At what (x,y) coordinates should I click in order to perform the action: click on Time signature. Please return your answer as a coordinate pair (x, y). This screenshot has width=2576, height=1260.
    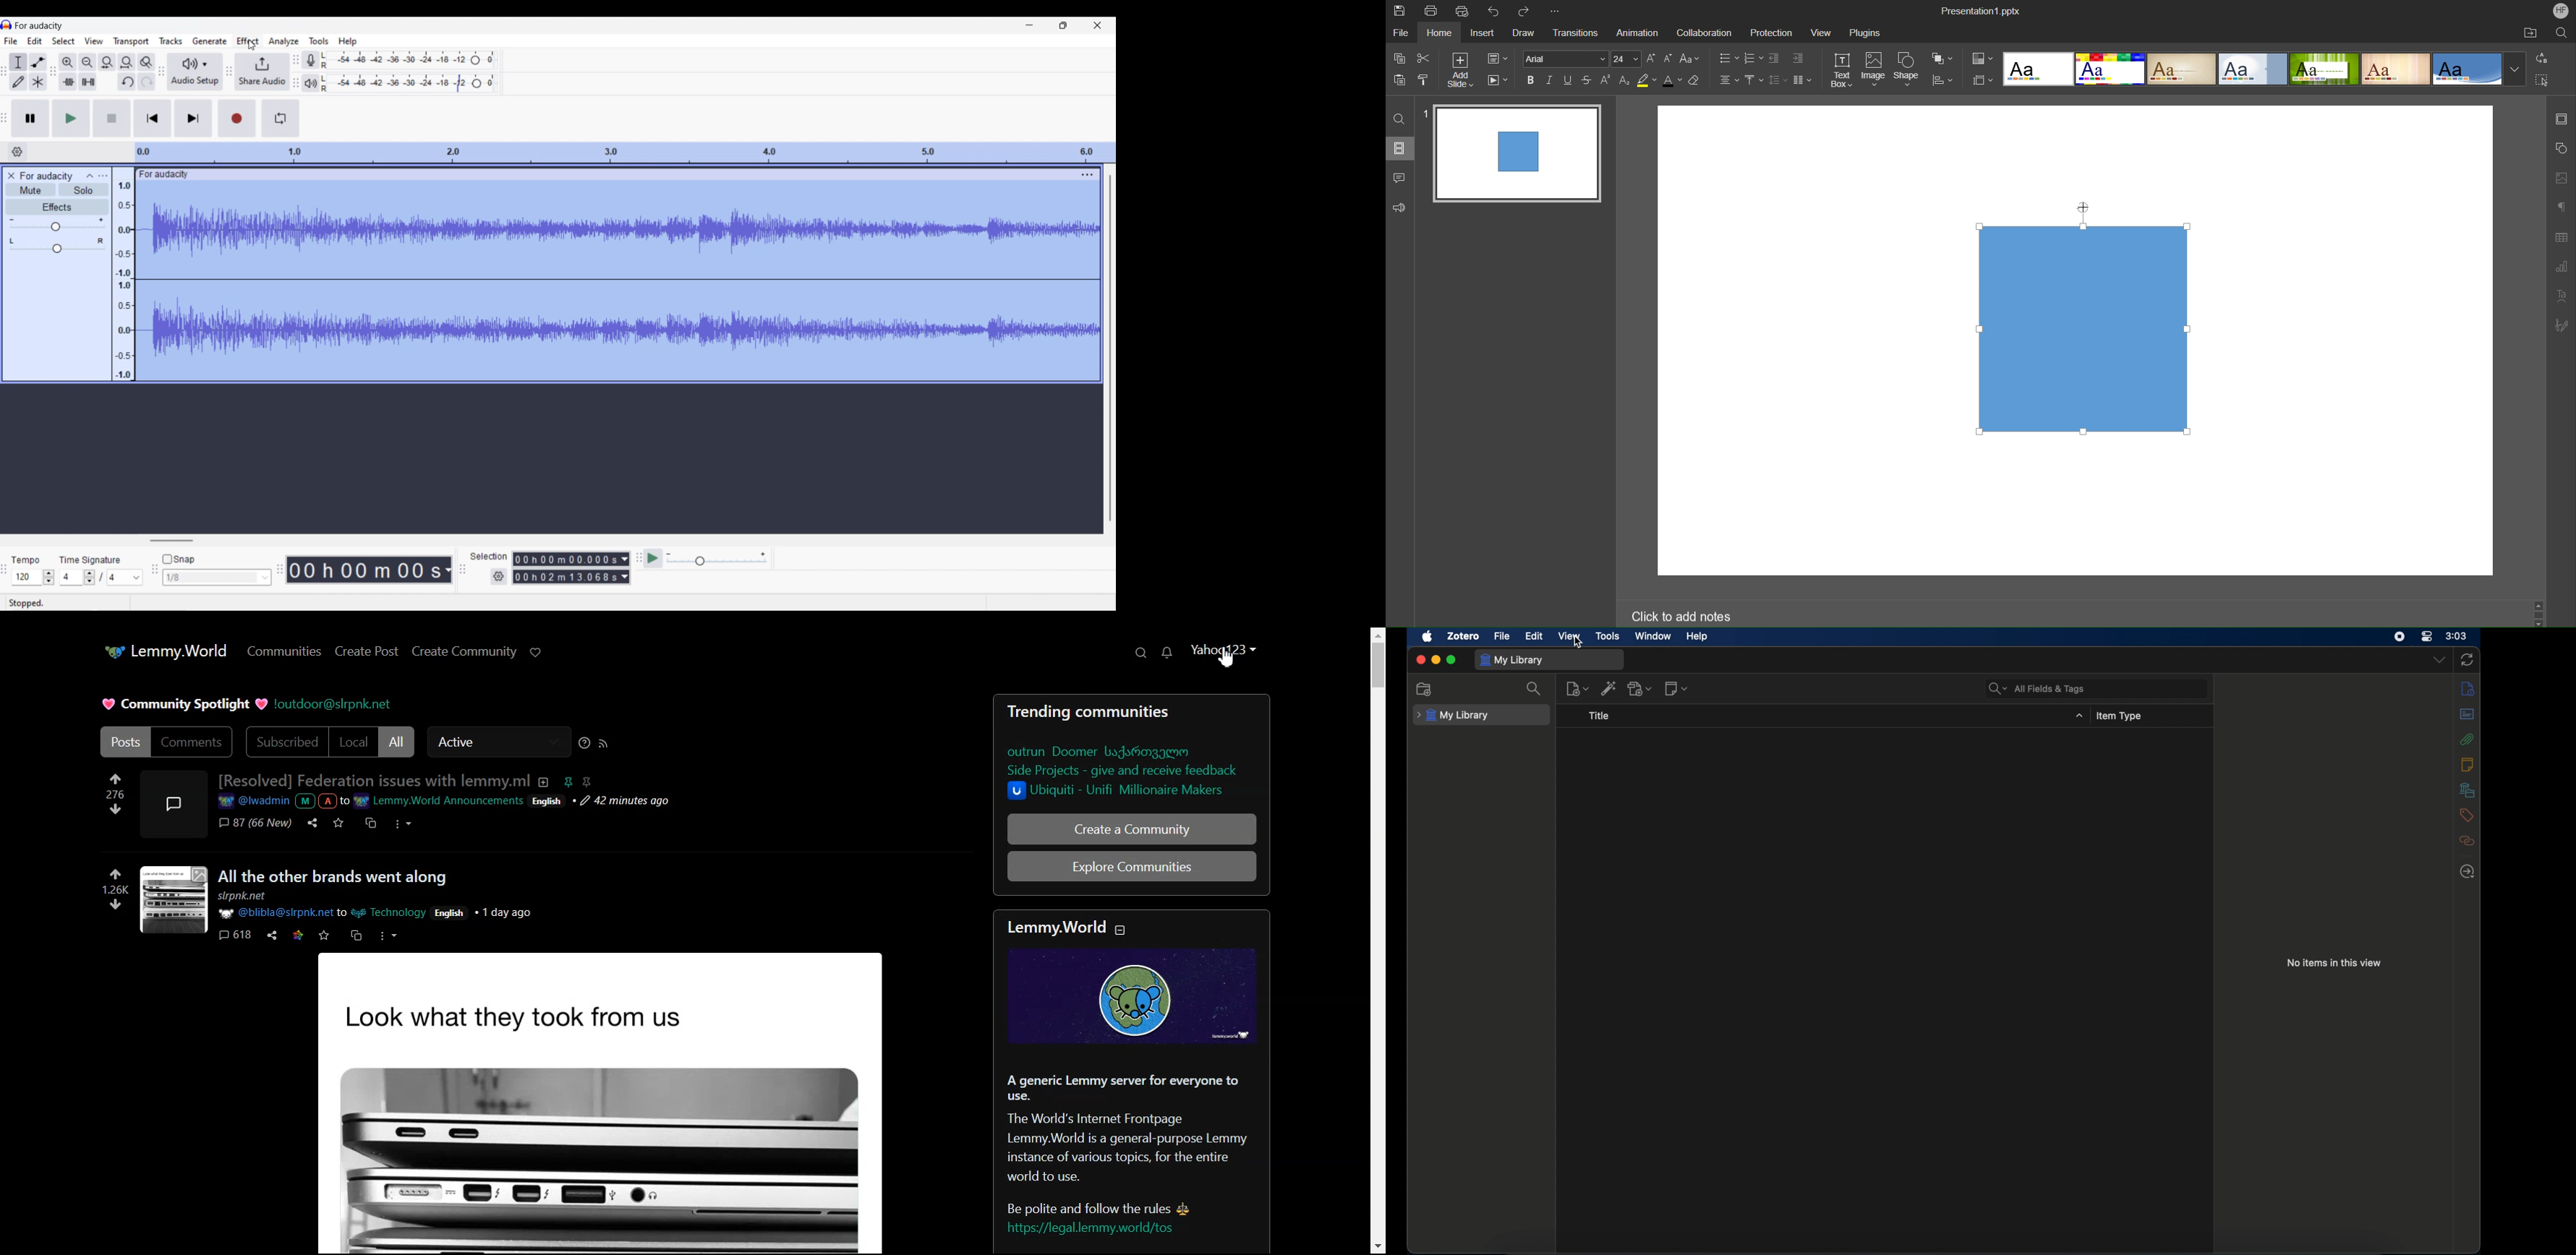
    Looking at the image, I should click on (91, 560).